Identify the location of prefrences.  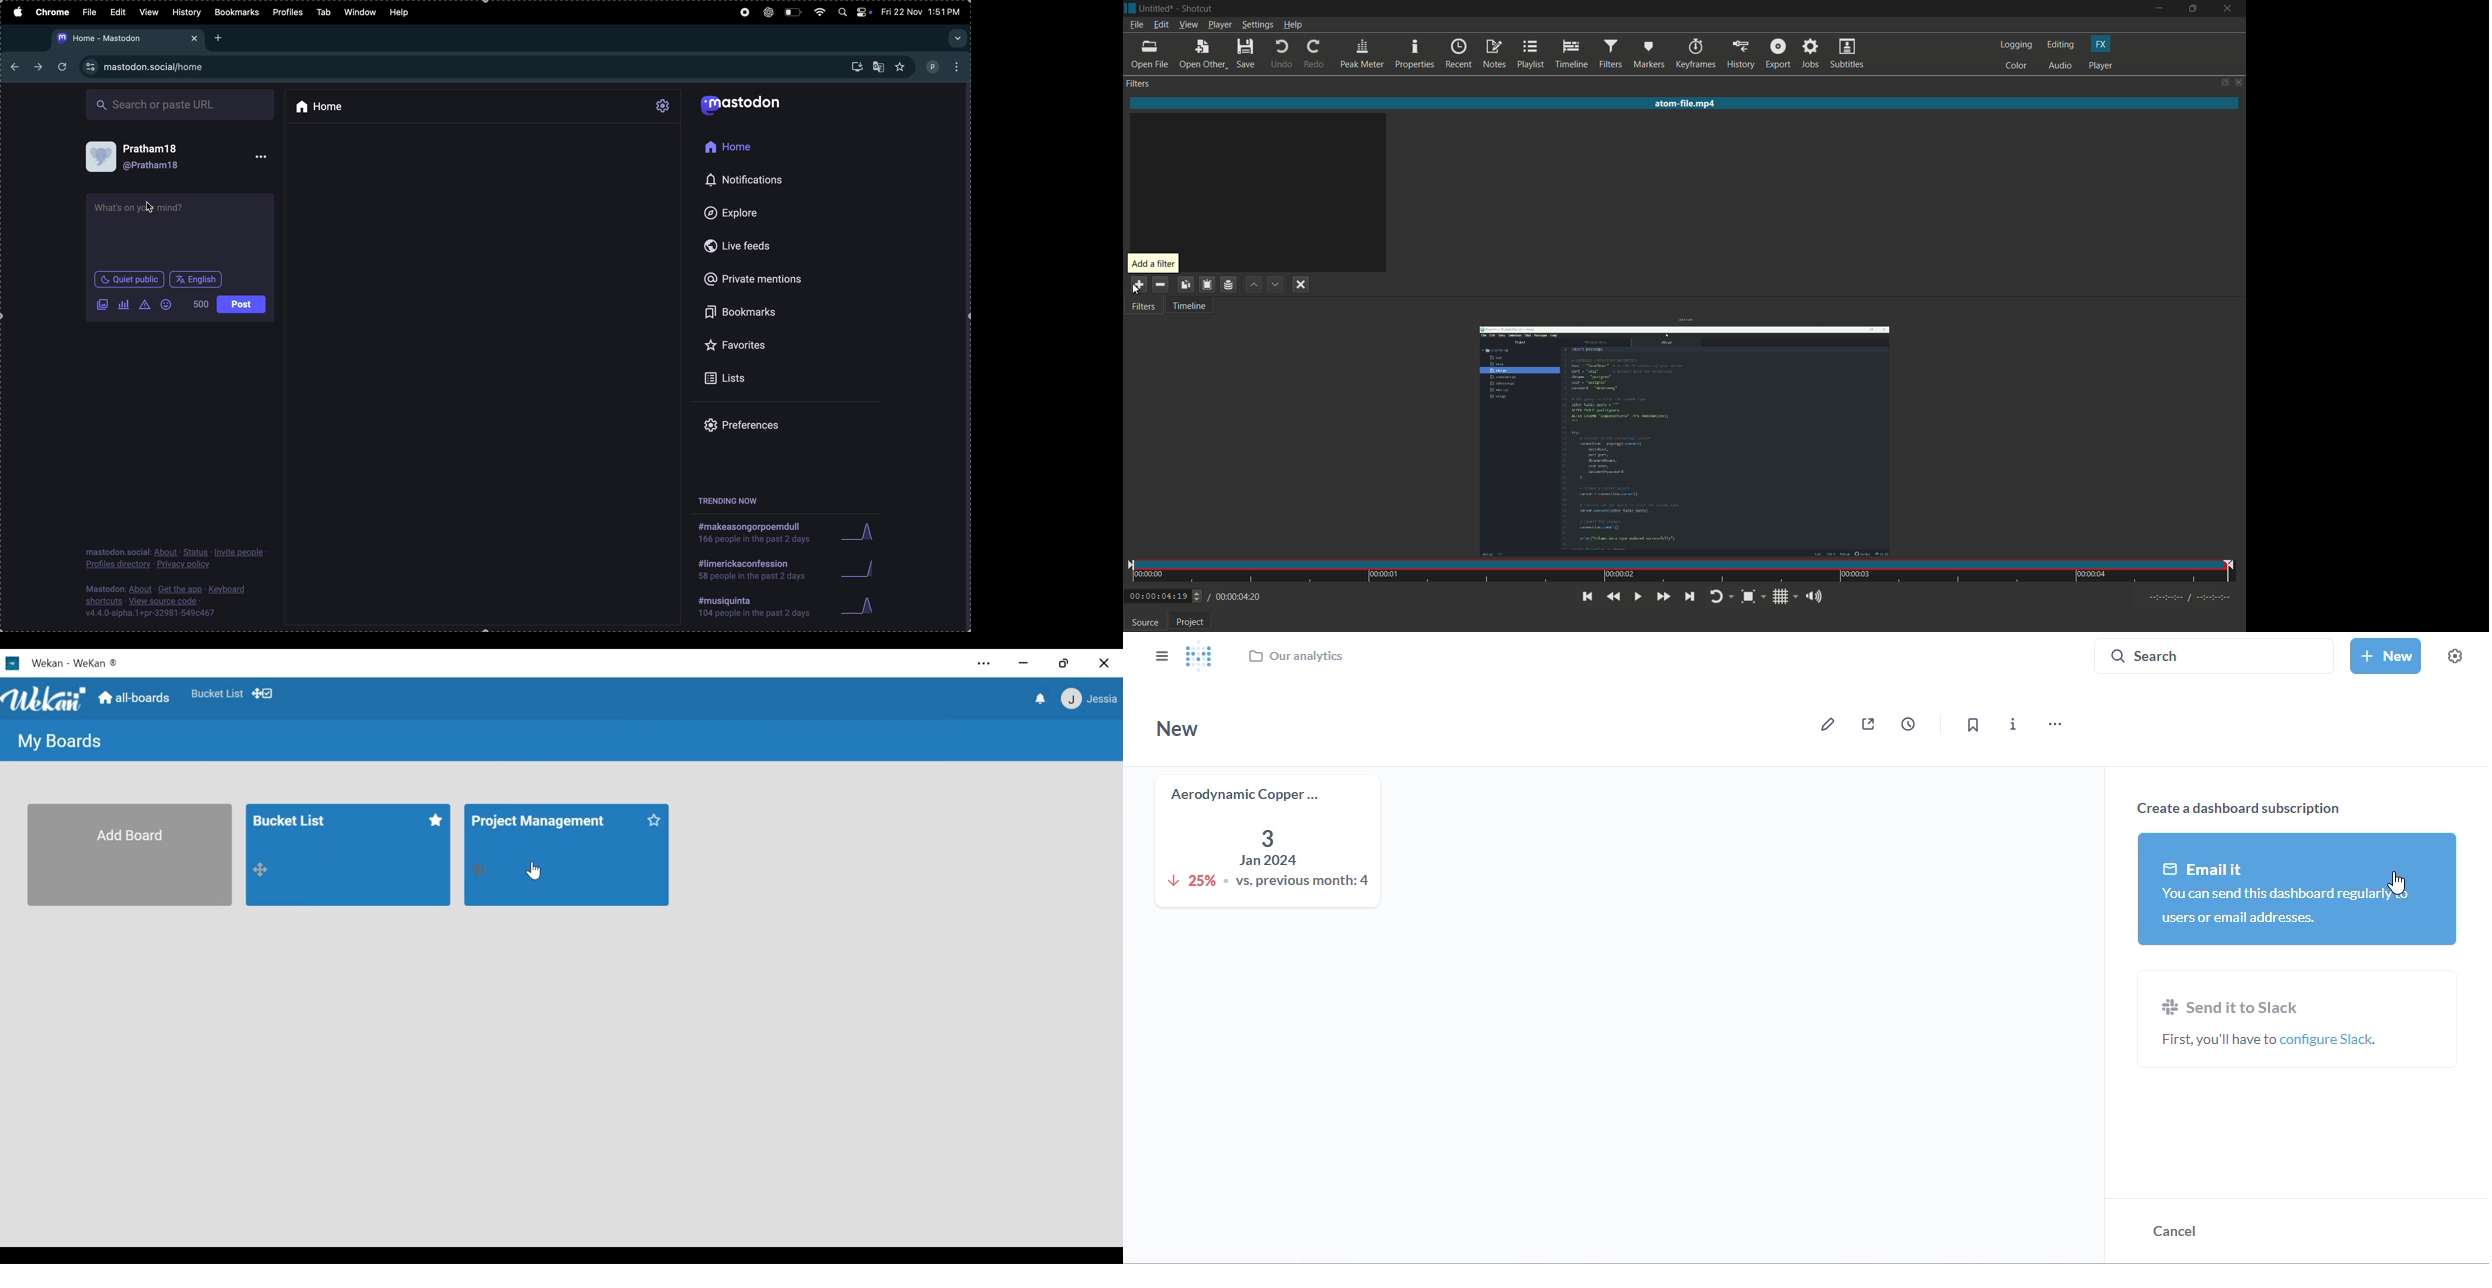
(758, 425).